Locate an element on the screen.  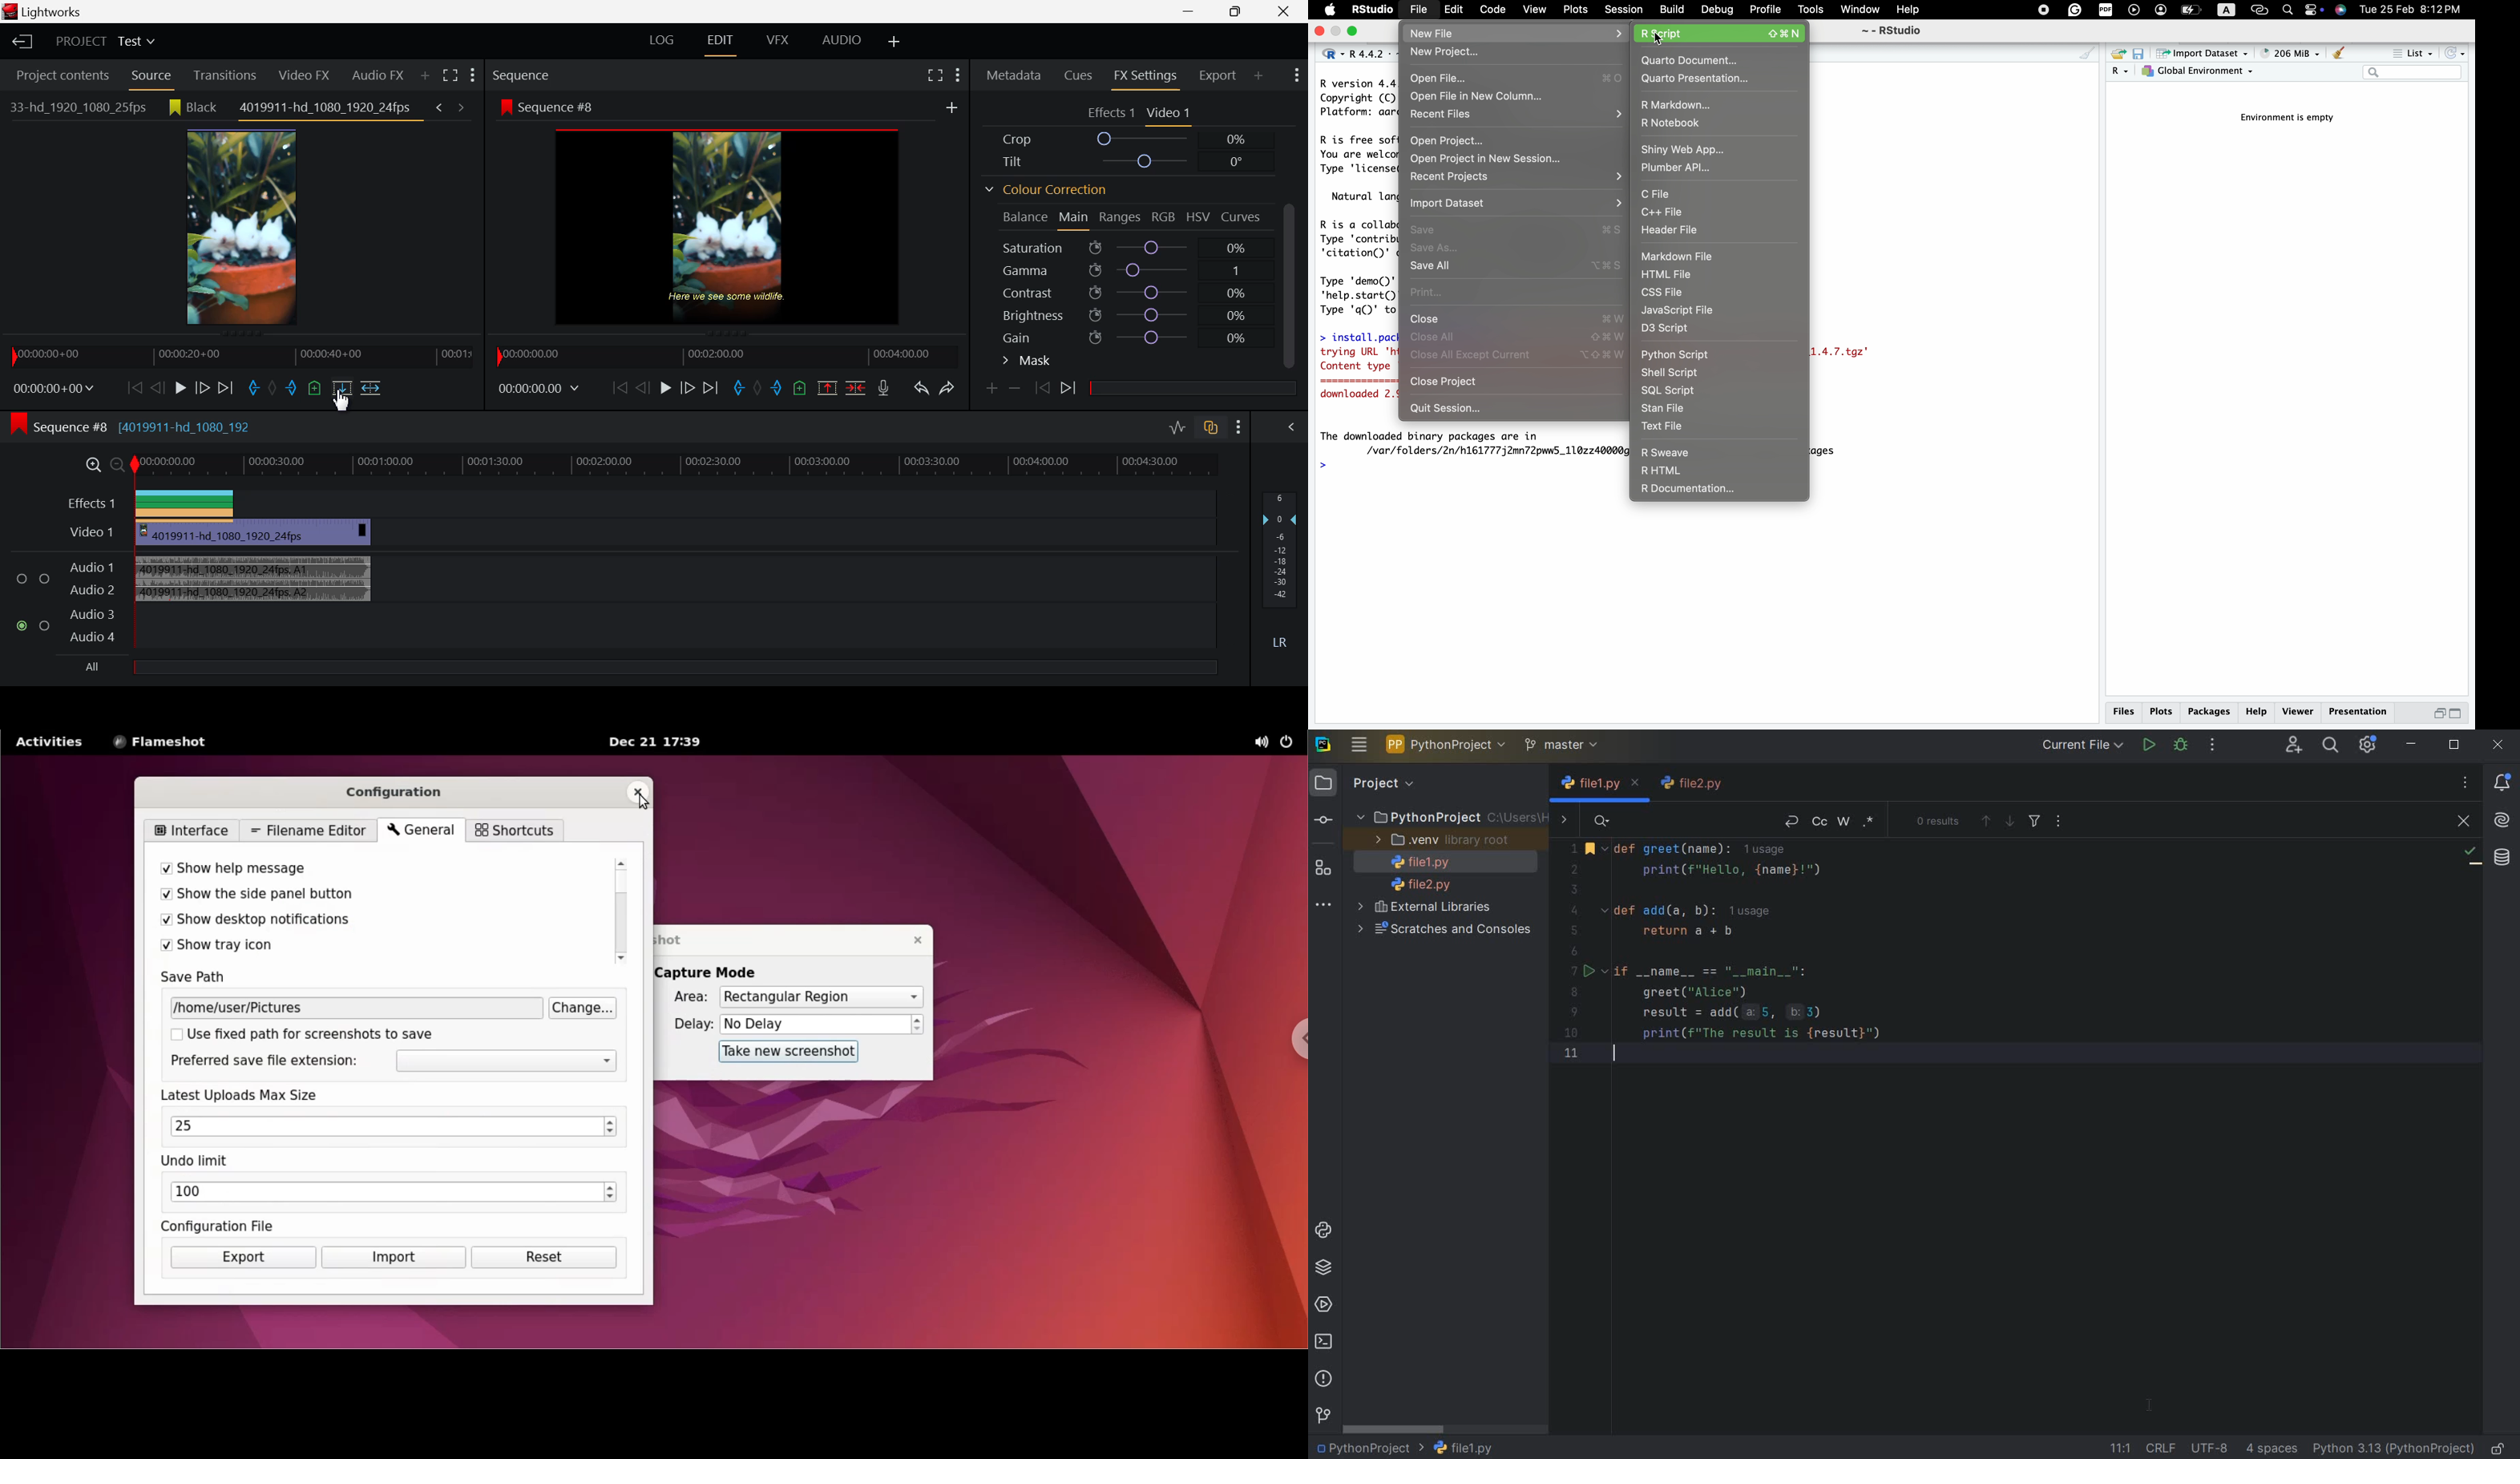
4019911-hd_1080_1920_24fps is located at coordinates (328, 112).